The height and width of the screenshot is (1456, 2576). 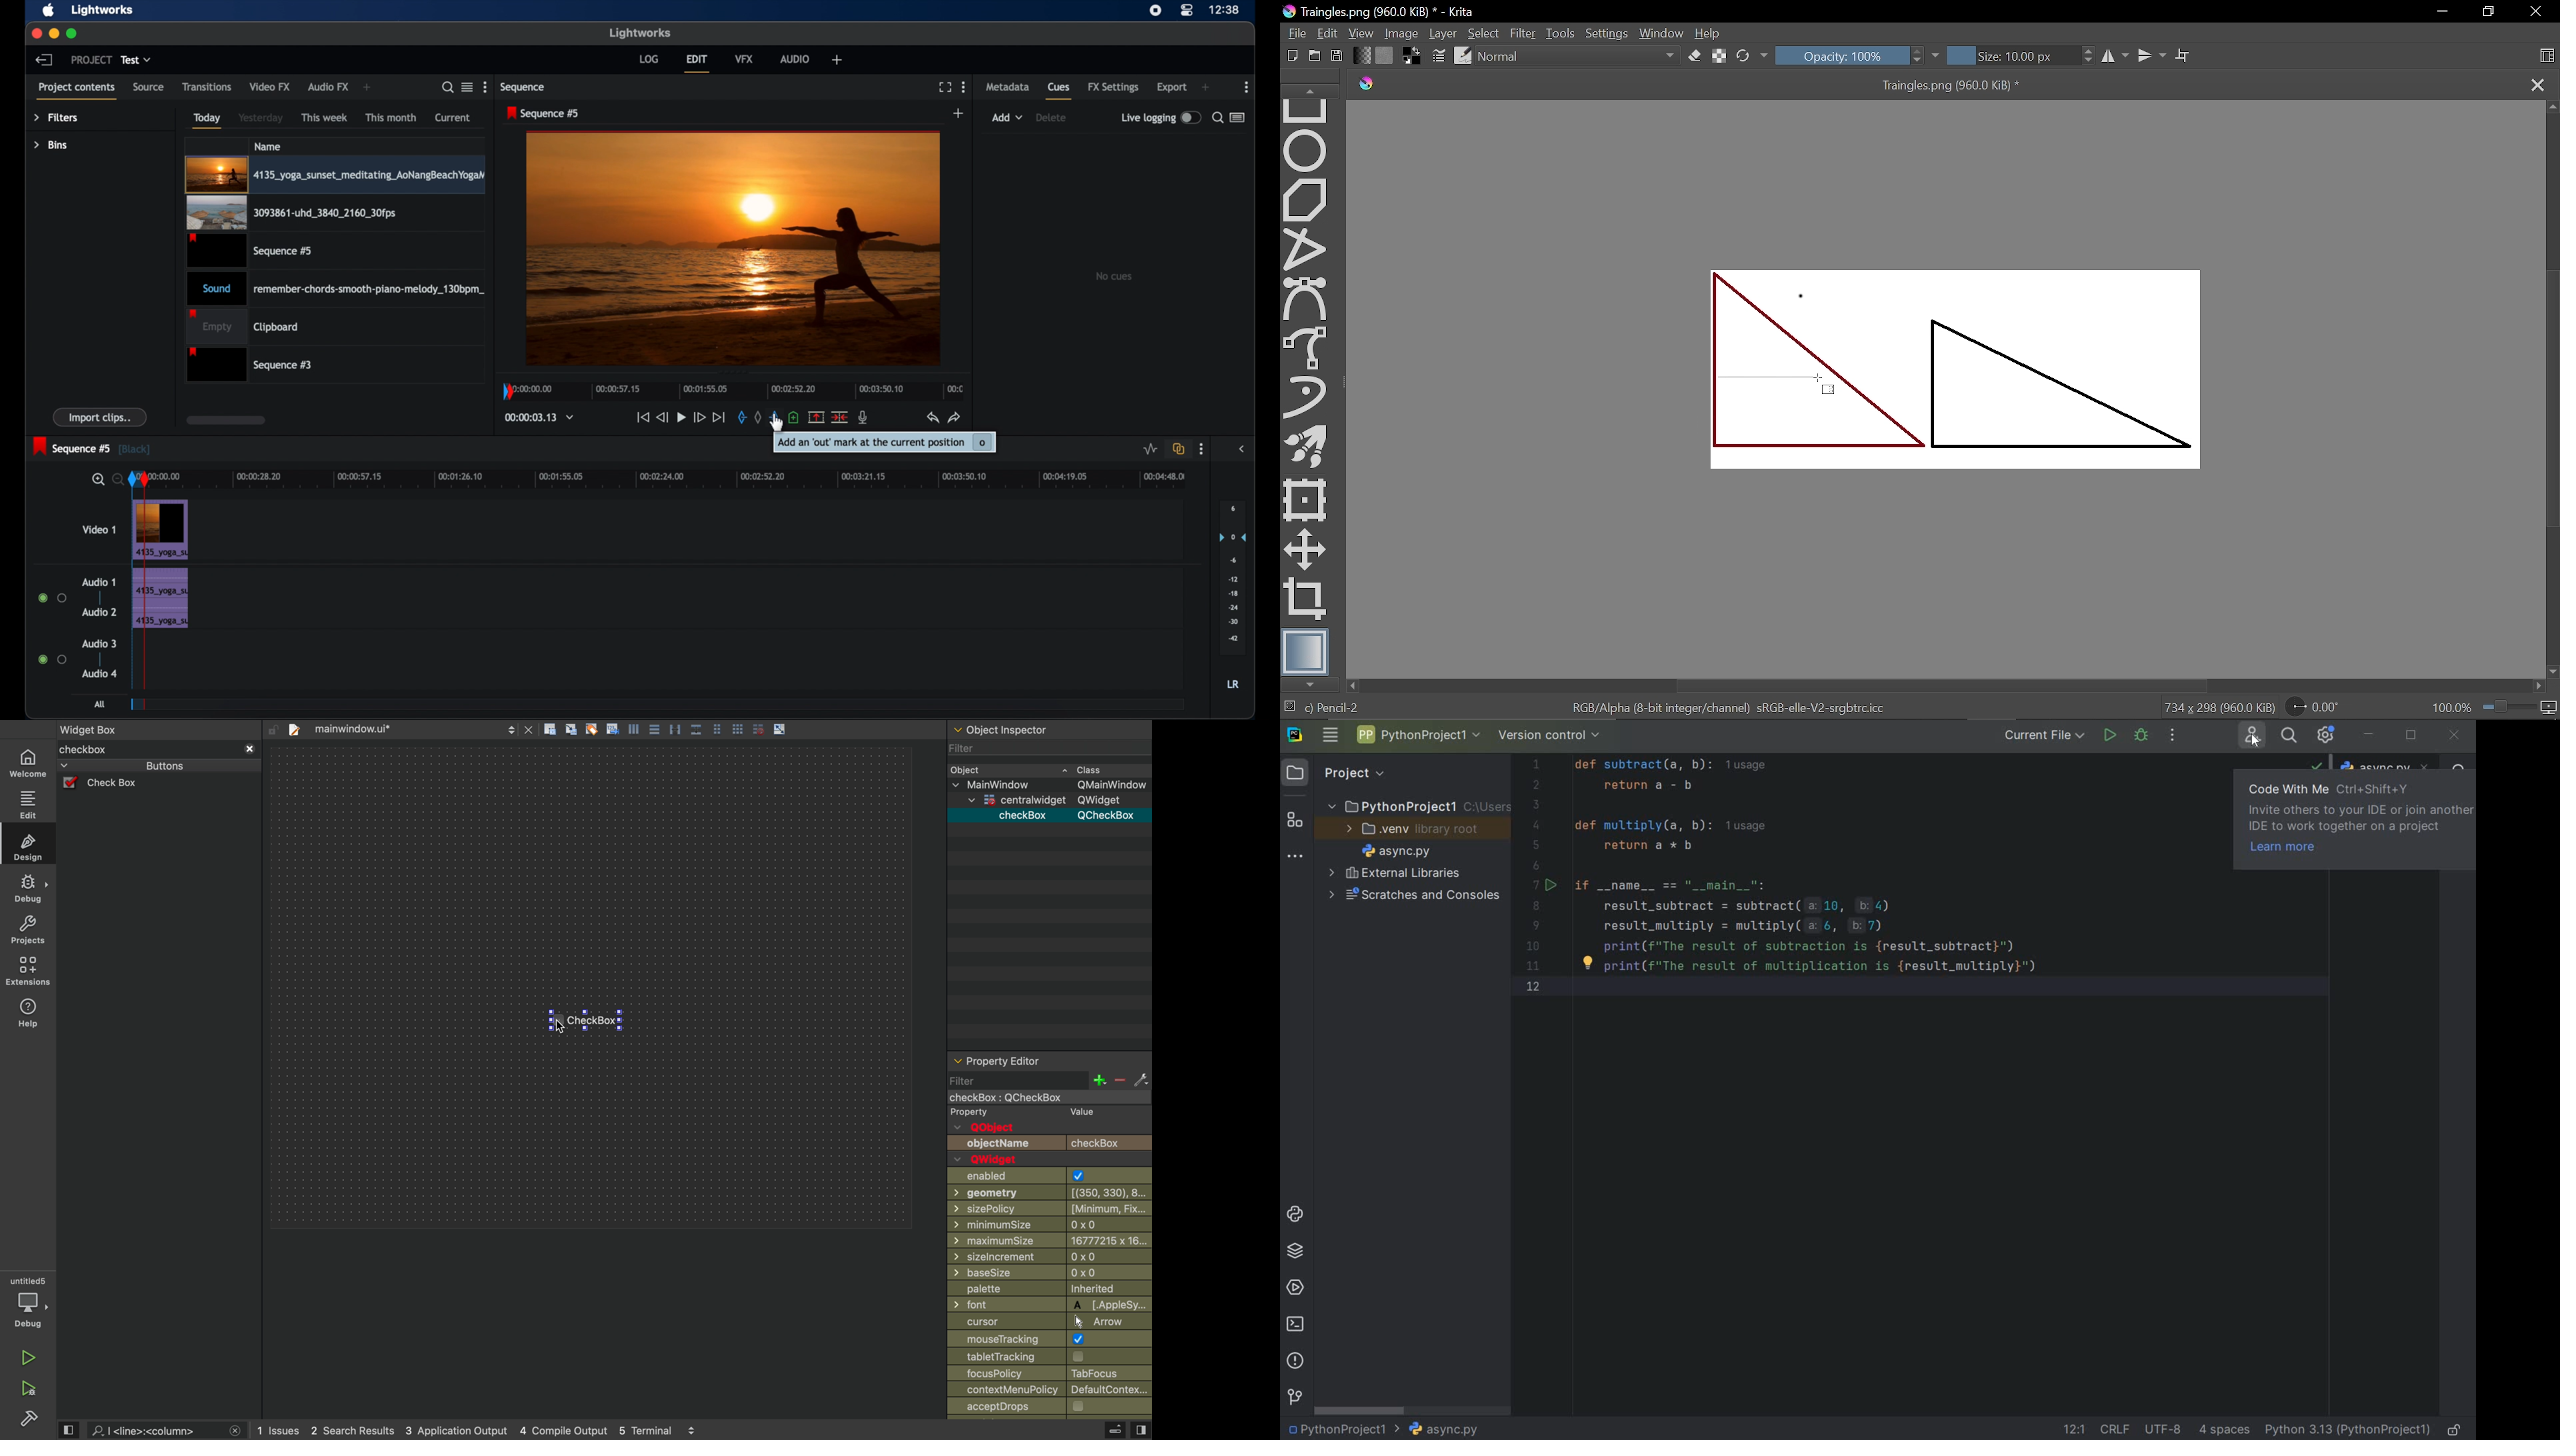 I want to click on video clip, so click(x=335, y=175).